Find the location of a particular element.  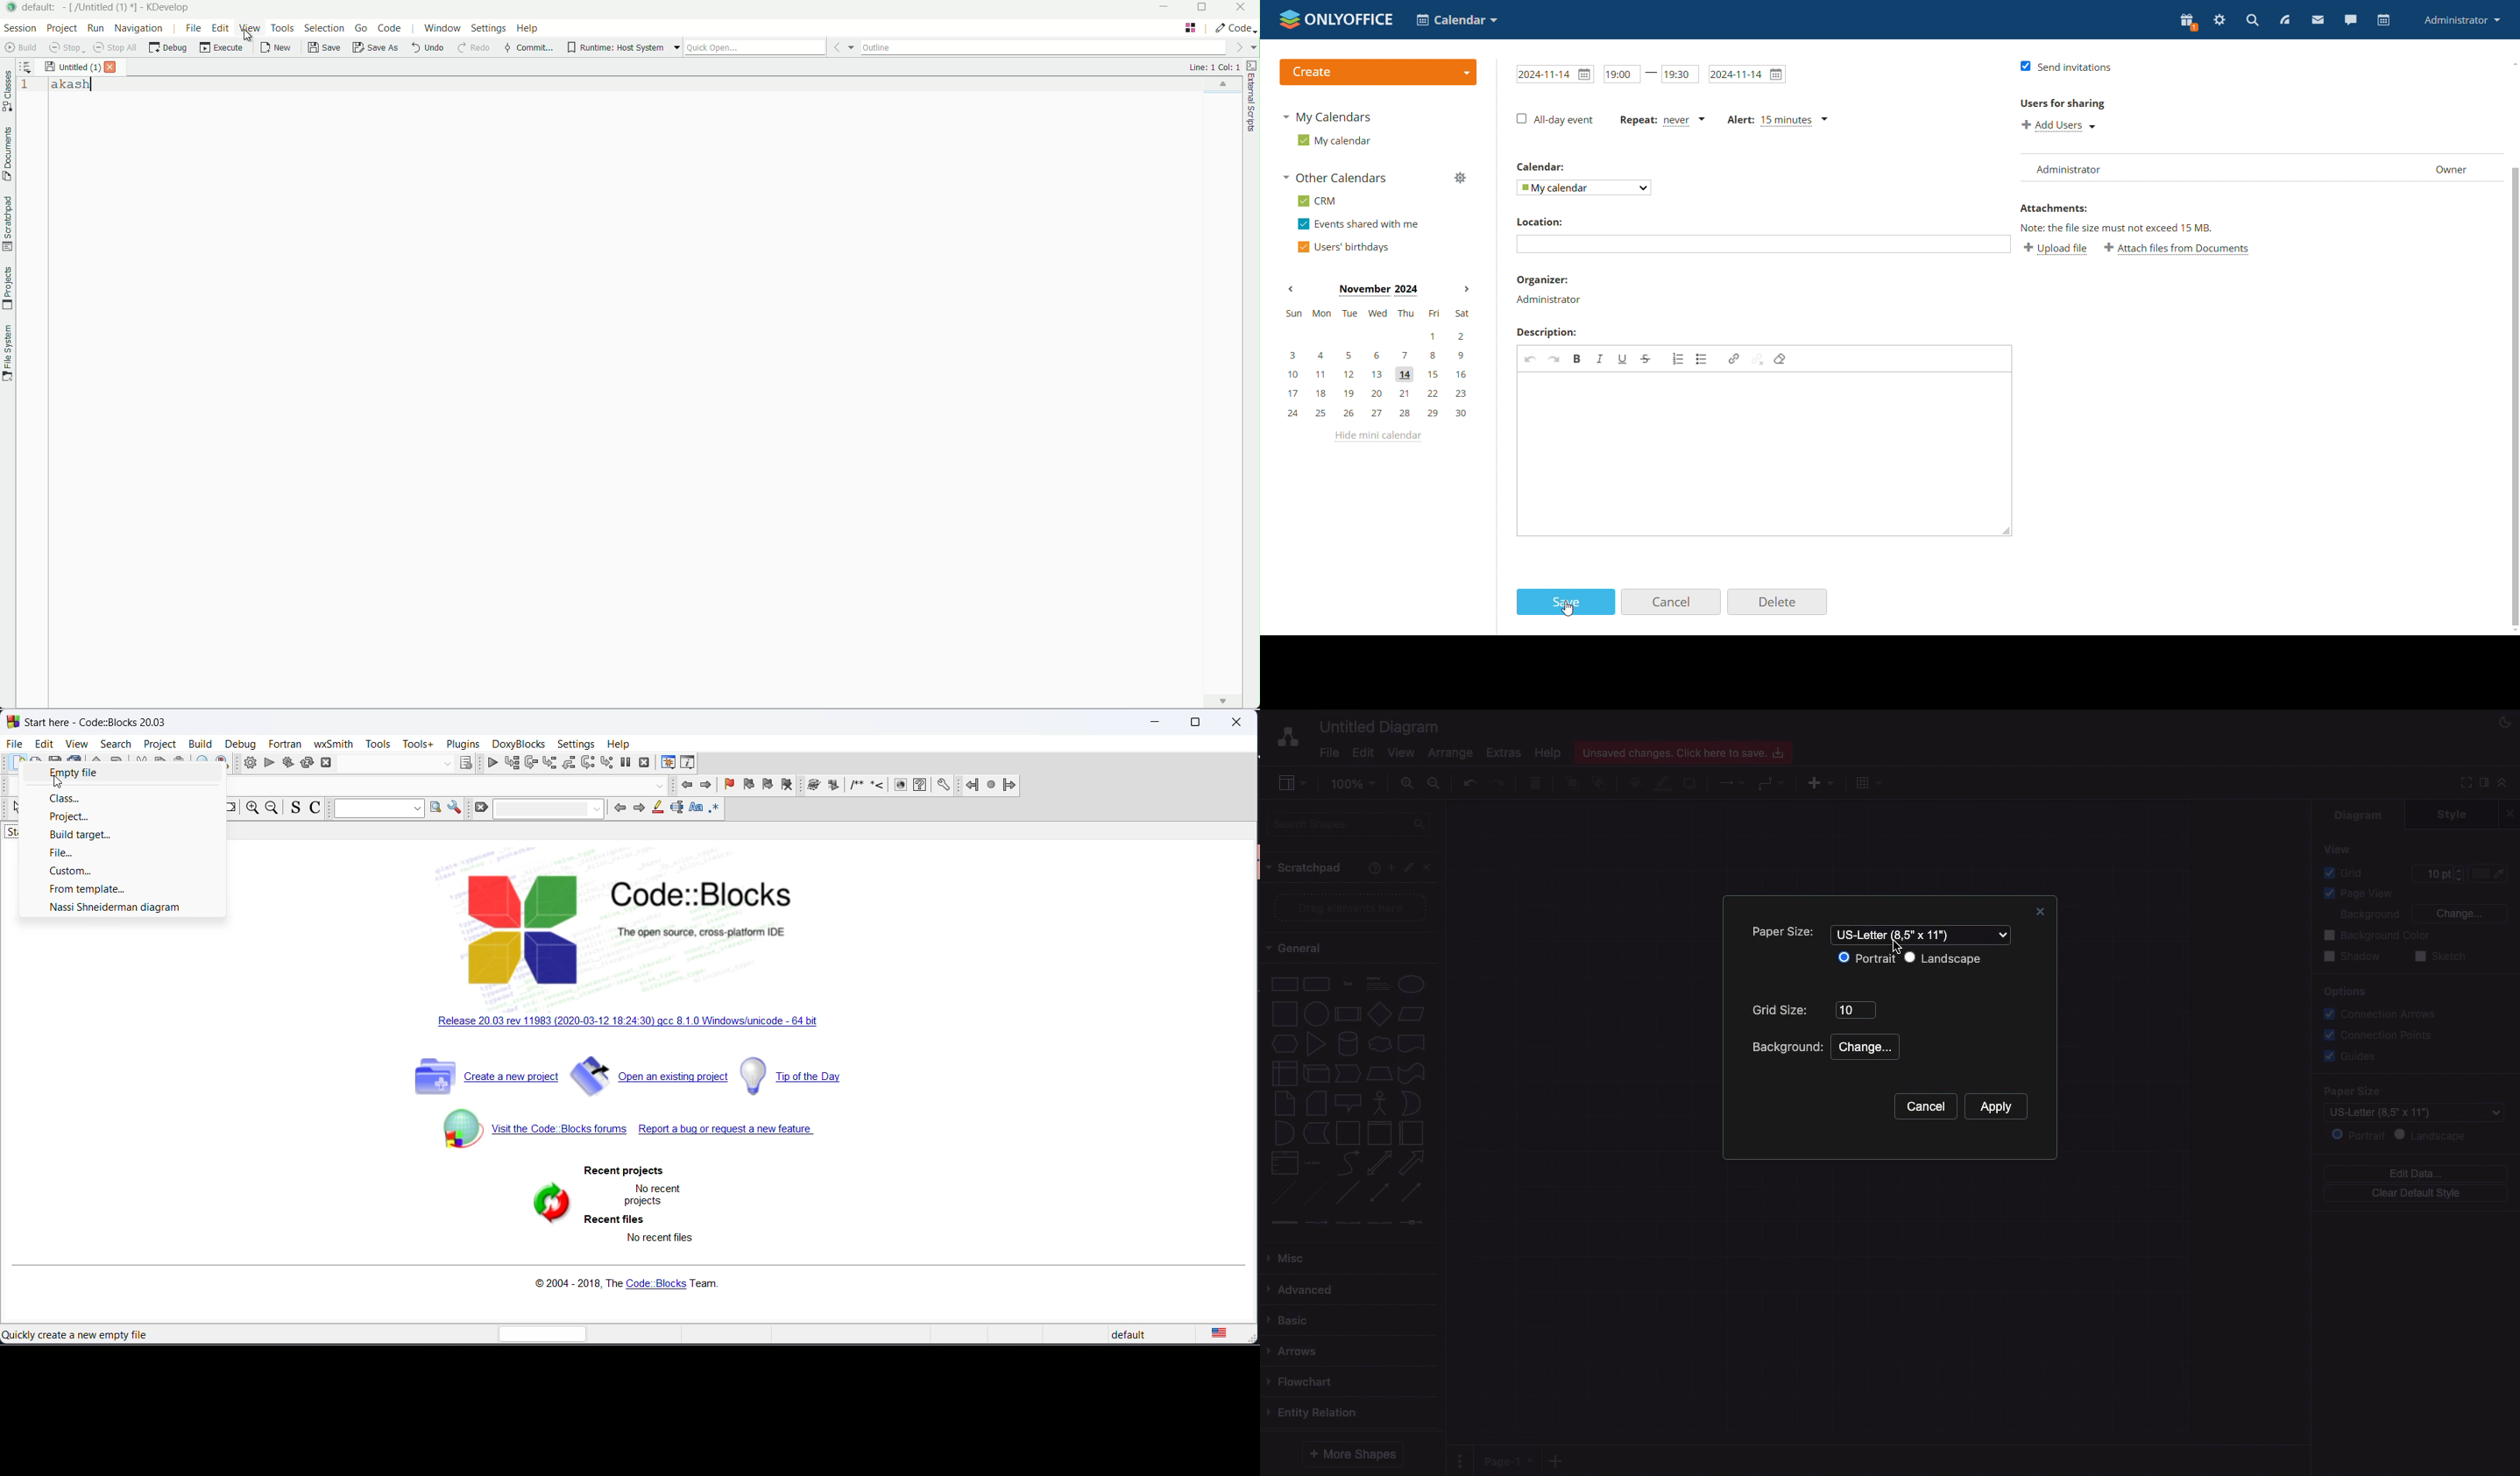

text and dropdown is located at coordinates (548, 810).